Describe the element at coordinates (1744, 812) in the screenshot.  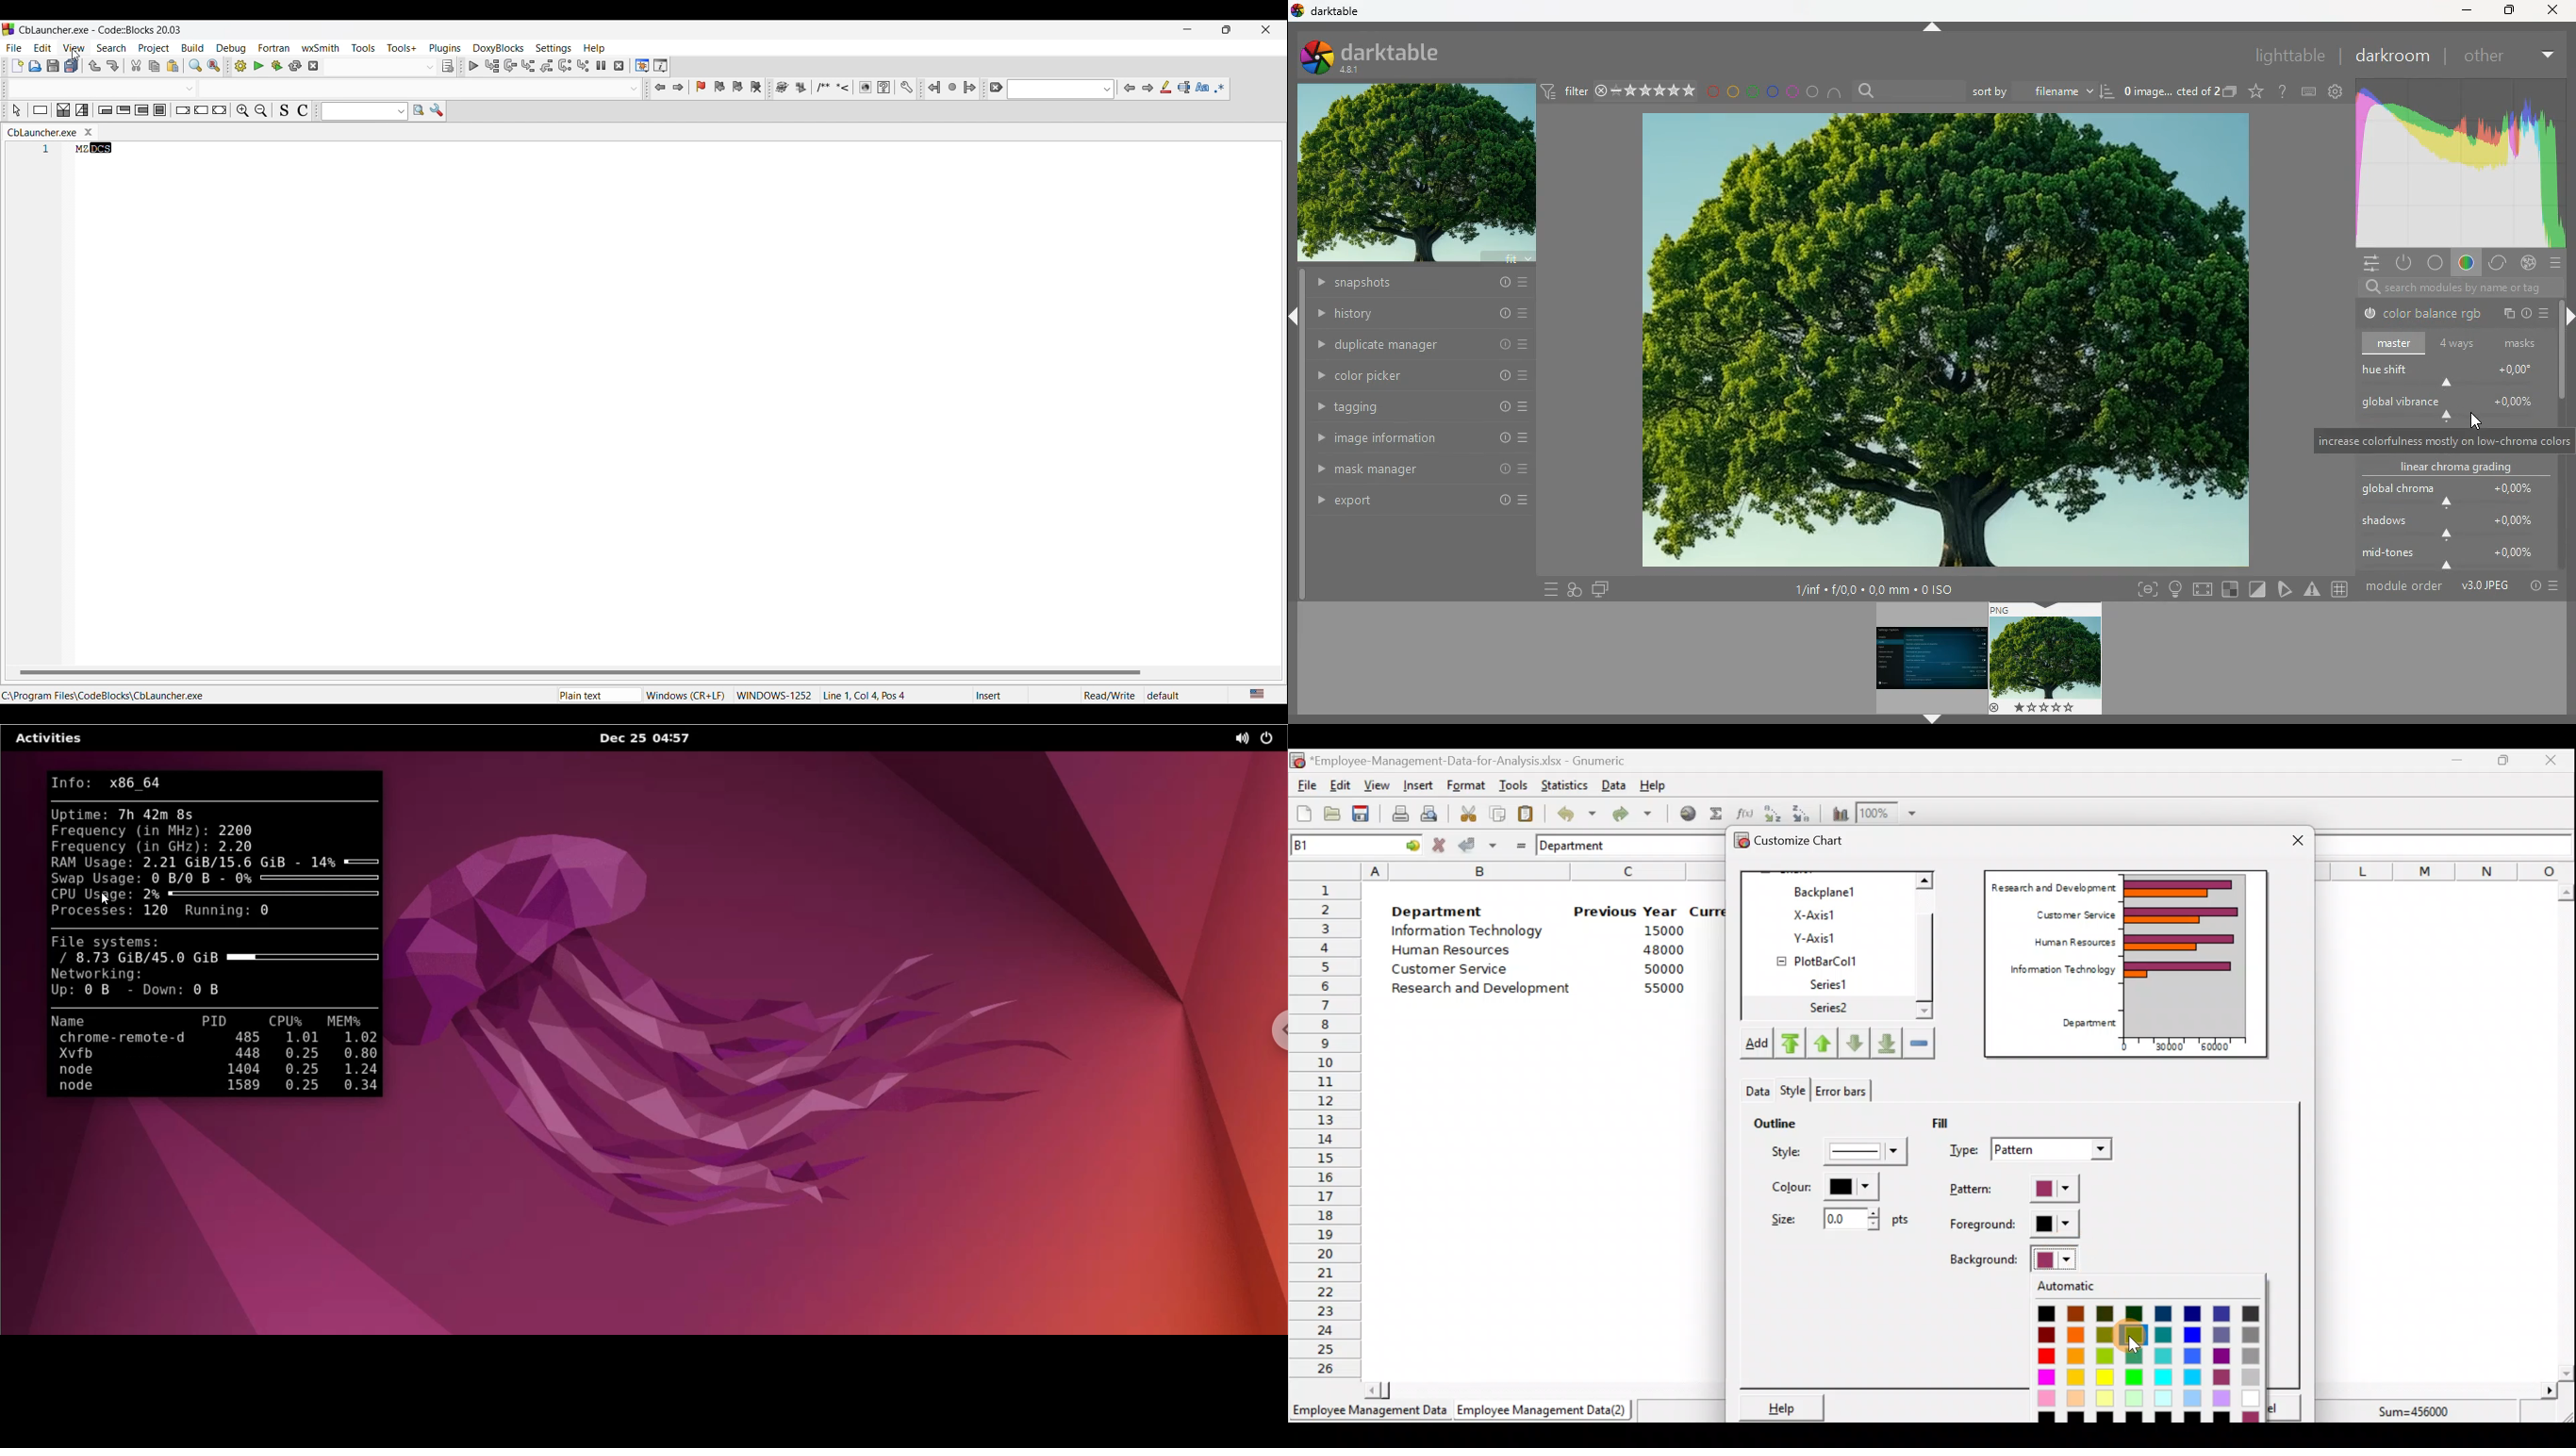
I see `Edit a function in the current cell` at that location.